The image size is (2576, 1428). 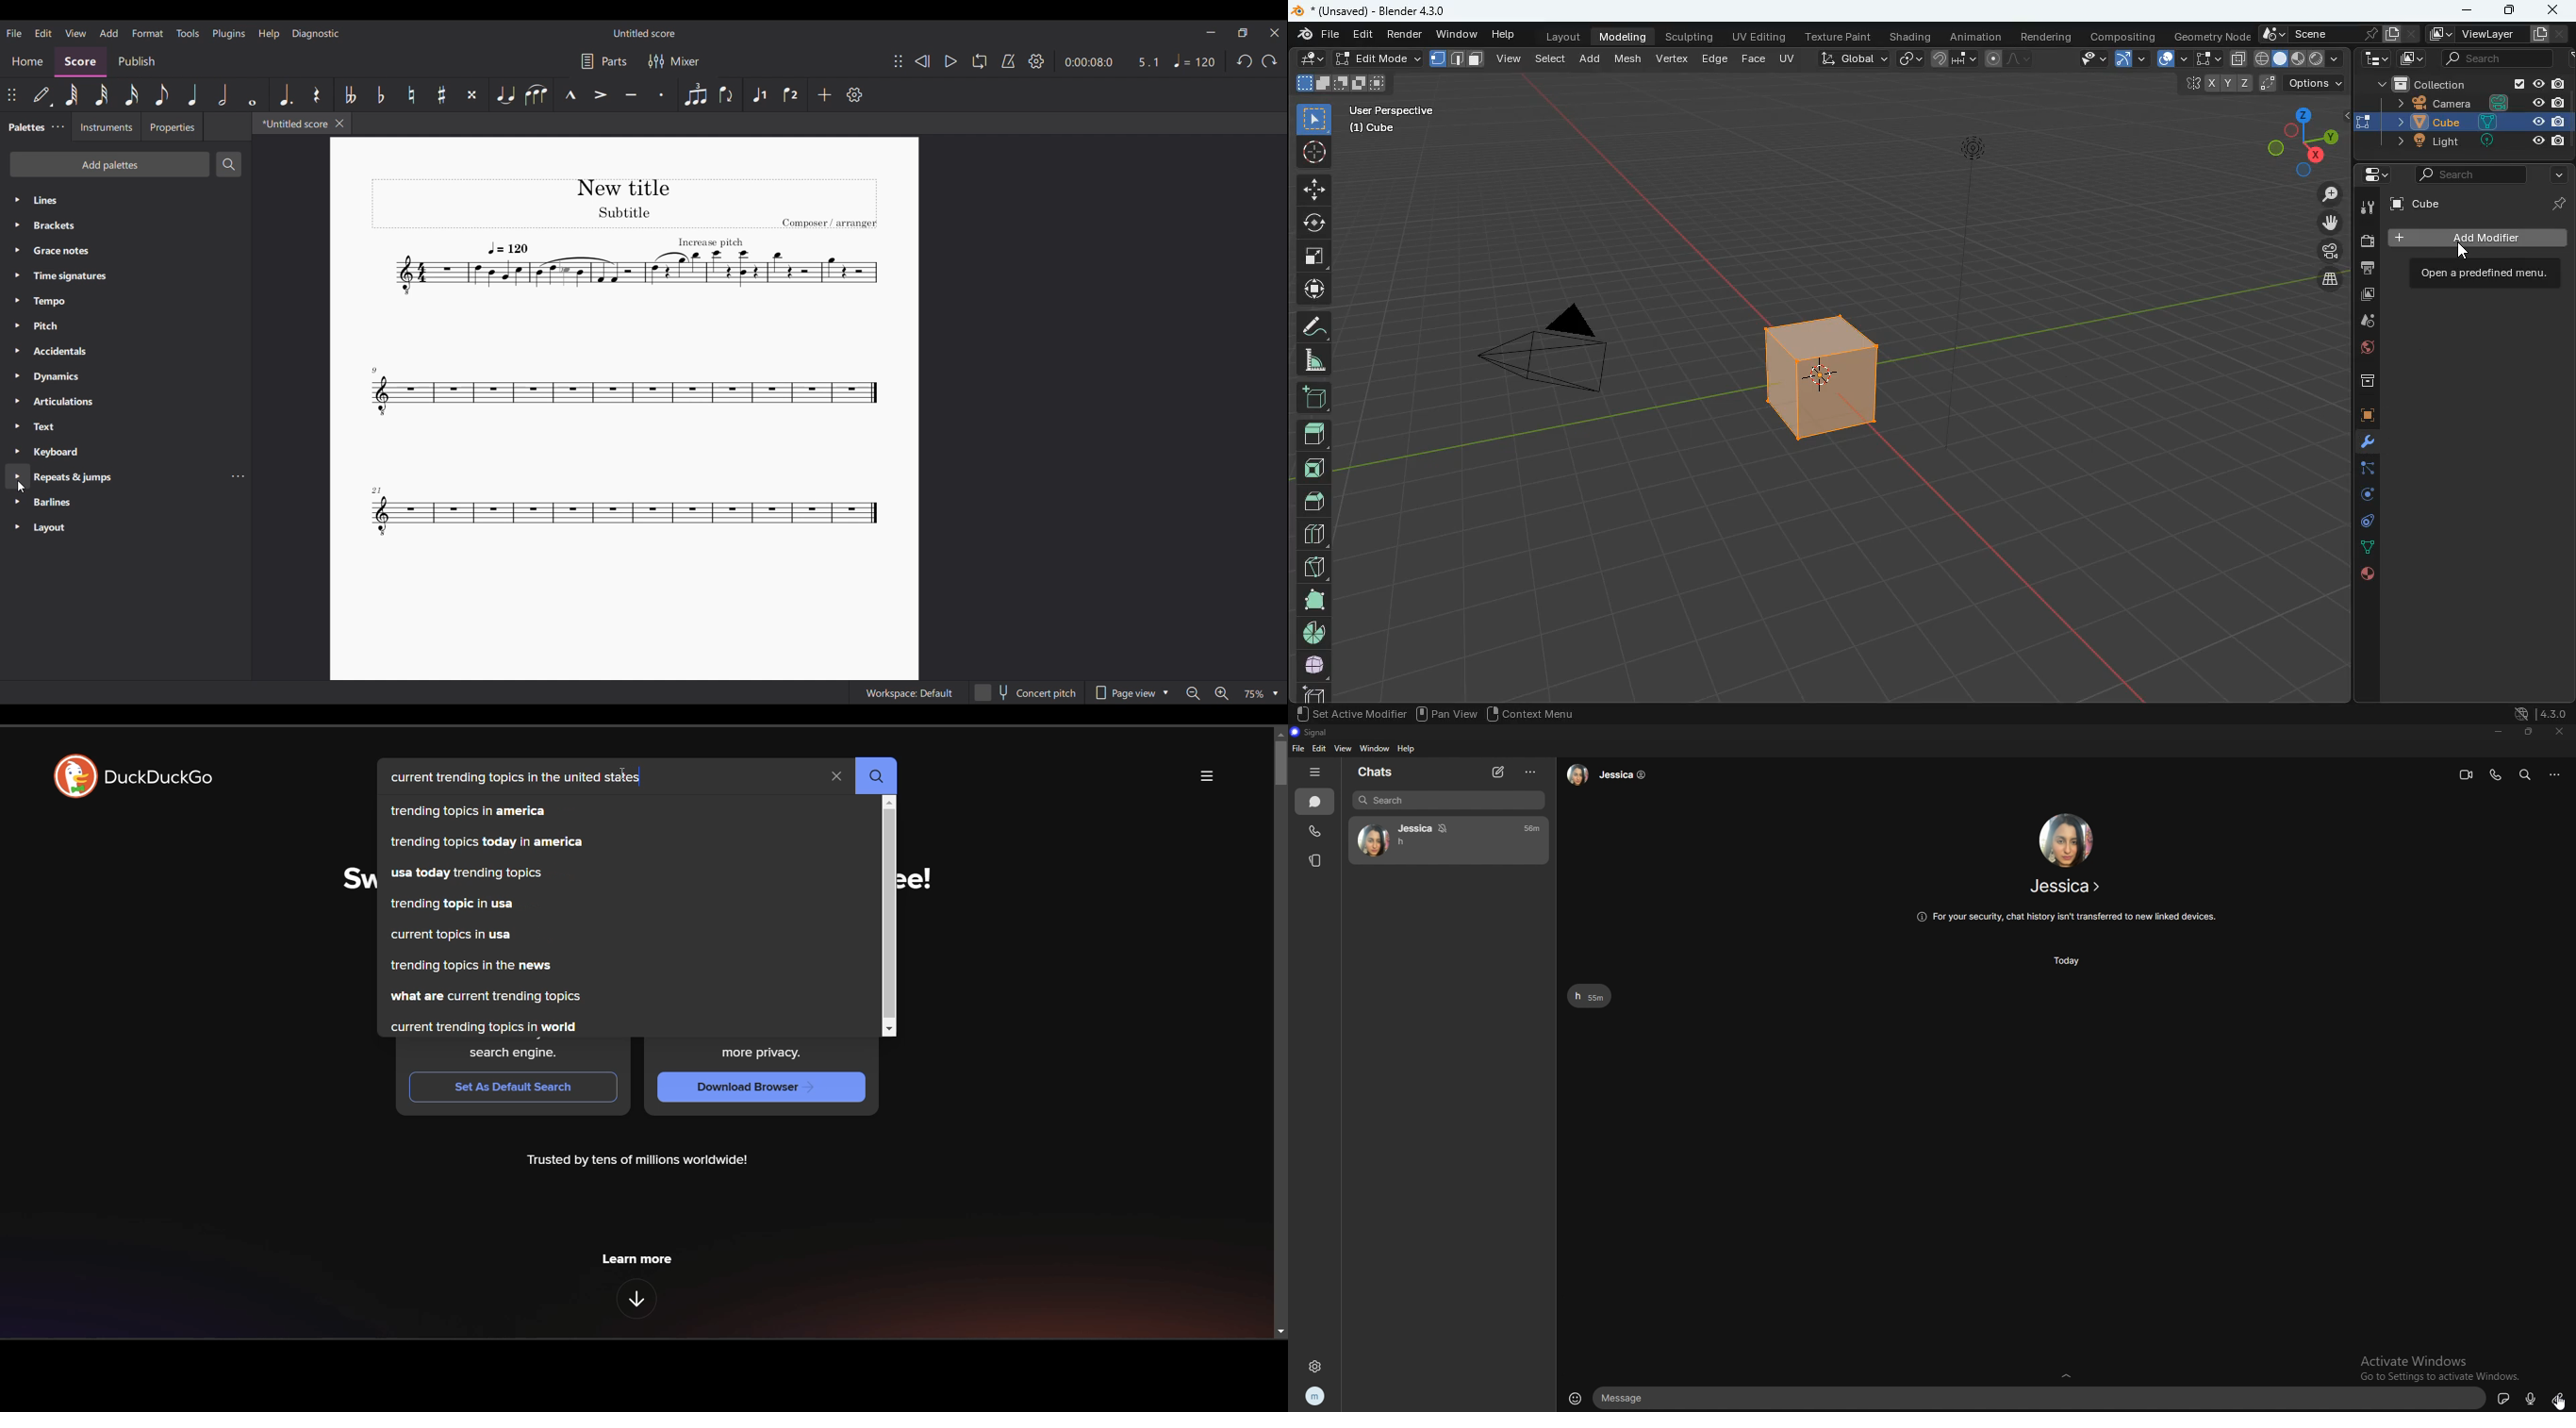 What do you see at coordinates (292, 123) in the screenshot?
I see `*Untitled score, current tab` at bounding box center [292, 123].